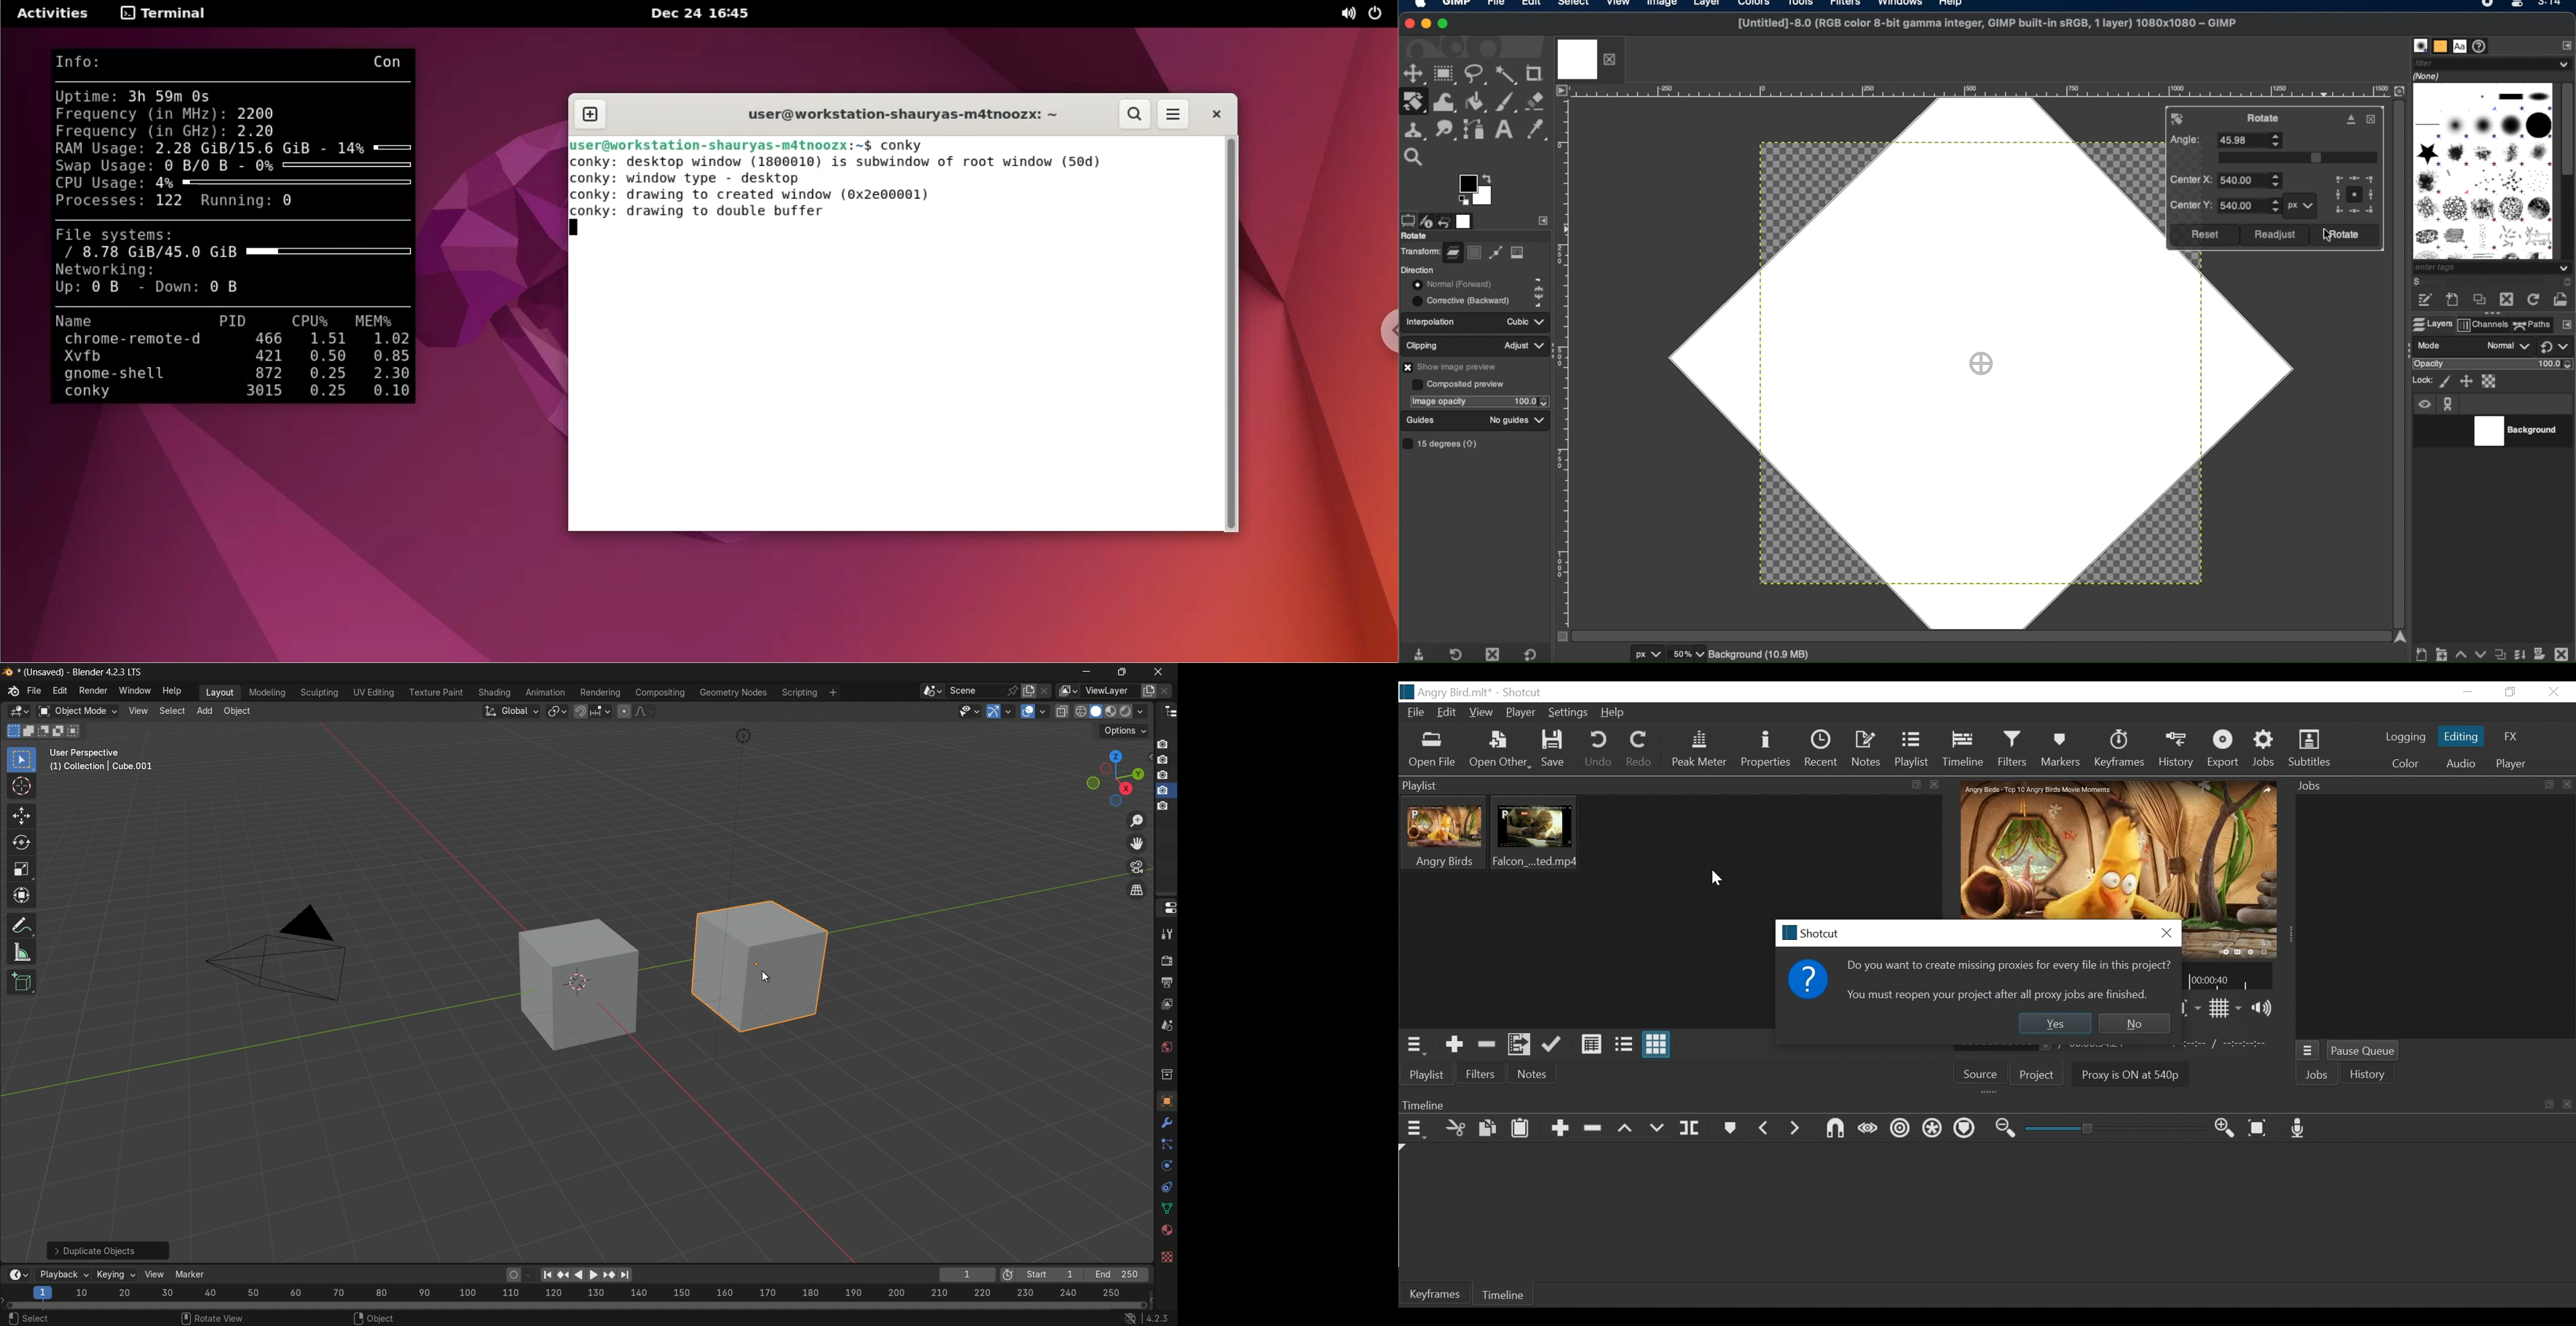 The image size is (2576, 1344). What do you see at coordinates (1486, 1128) in the screenshot?
I see `Copy` at bounding box center [1486, 1128].